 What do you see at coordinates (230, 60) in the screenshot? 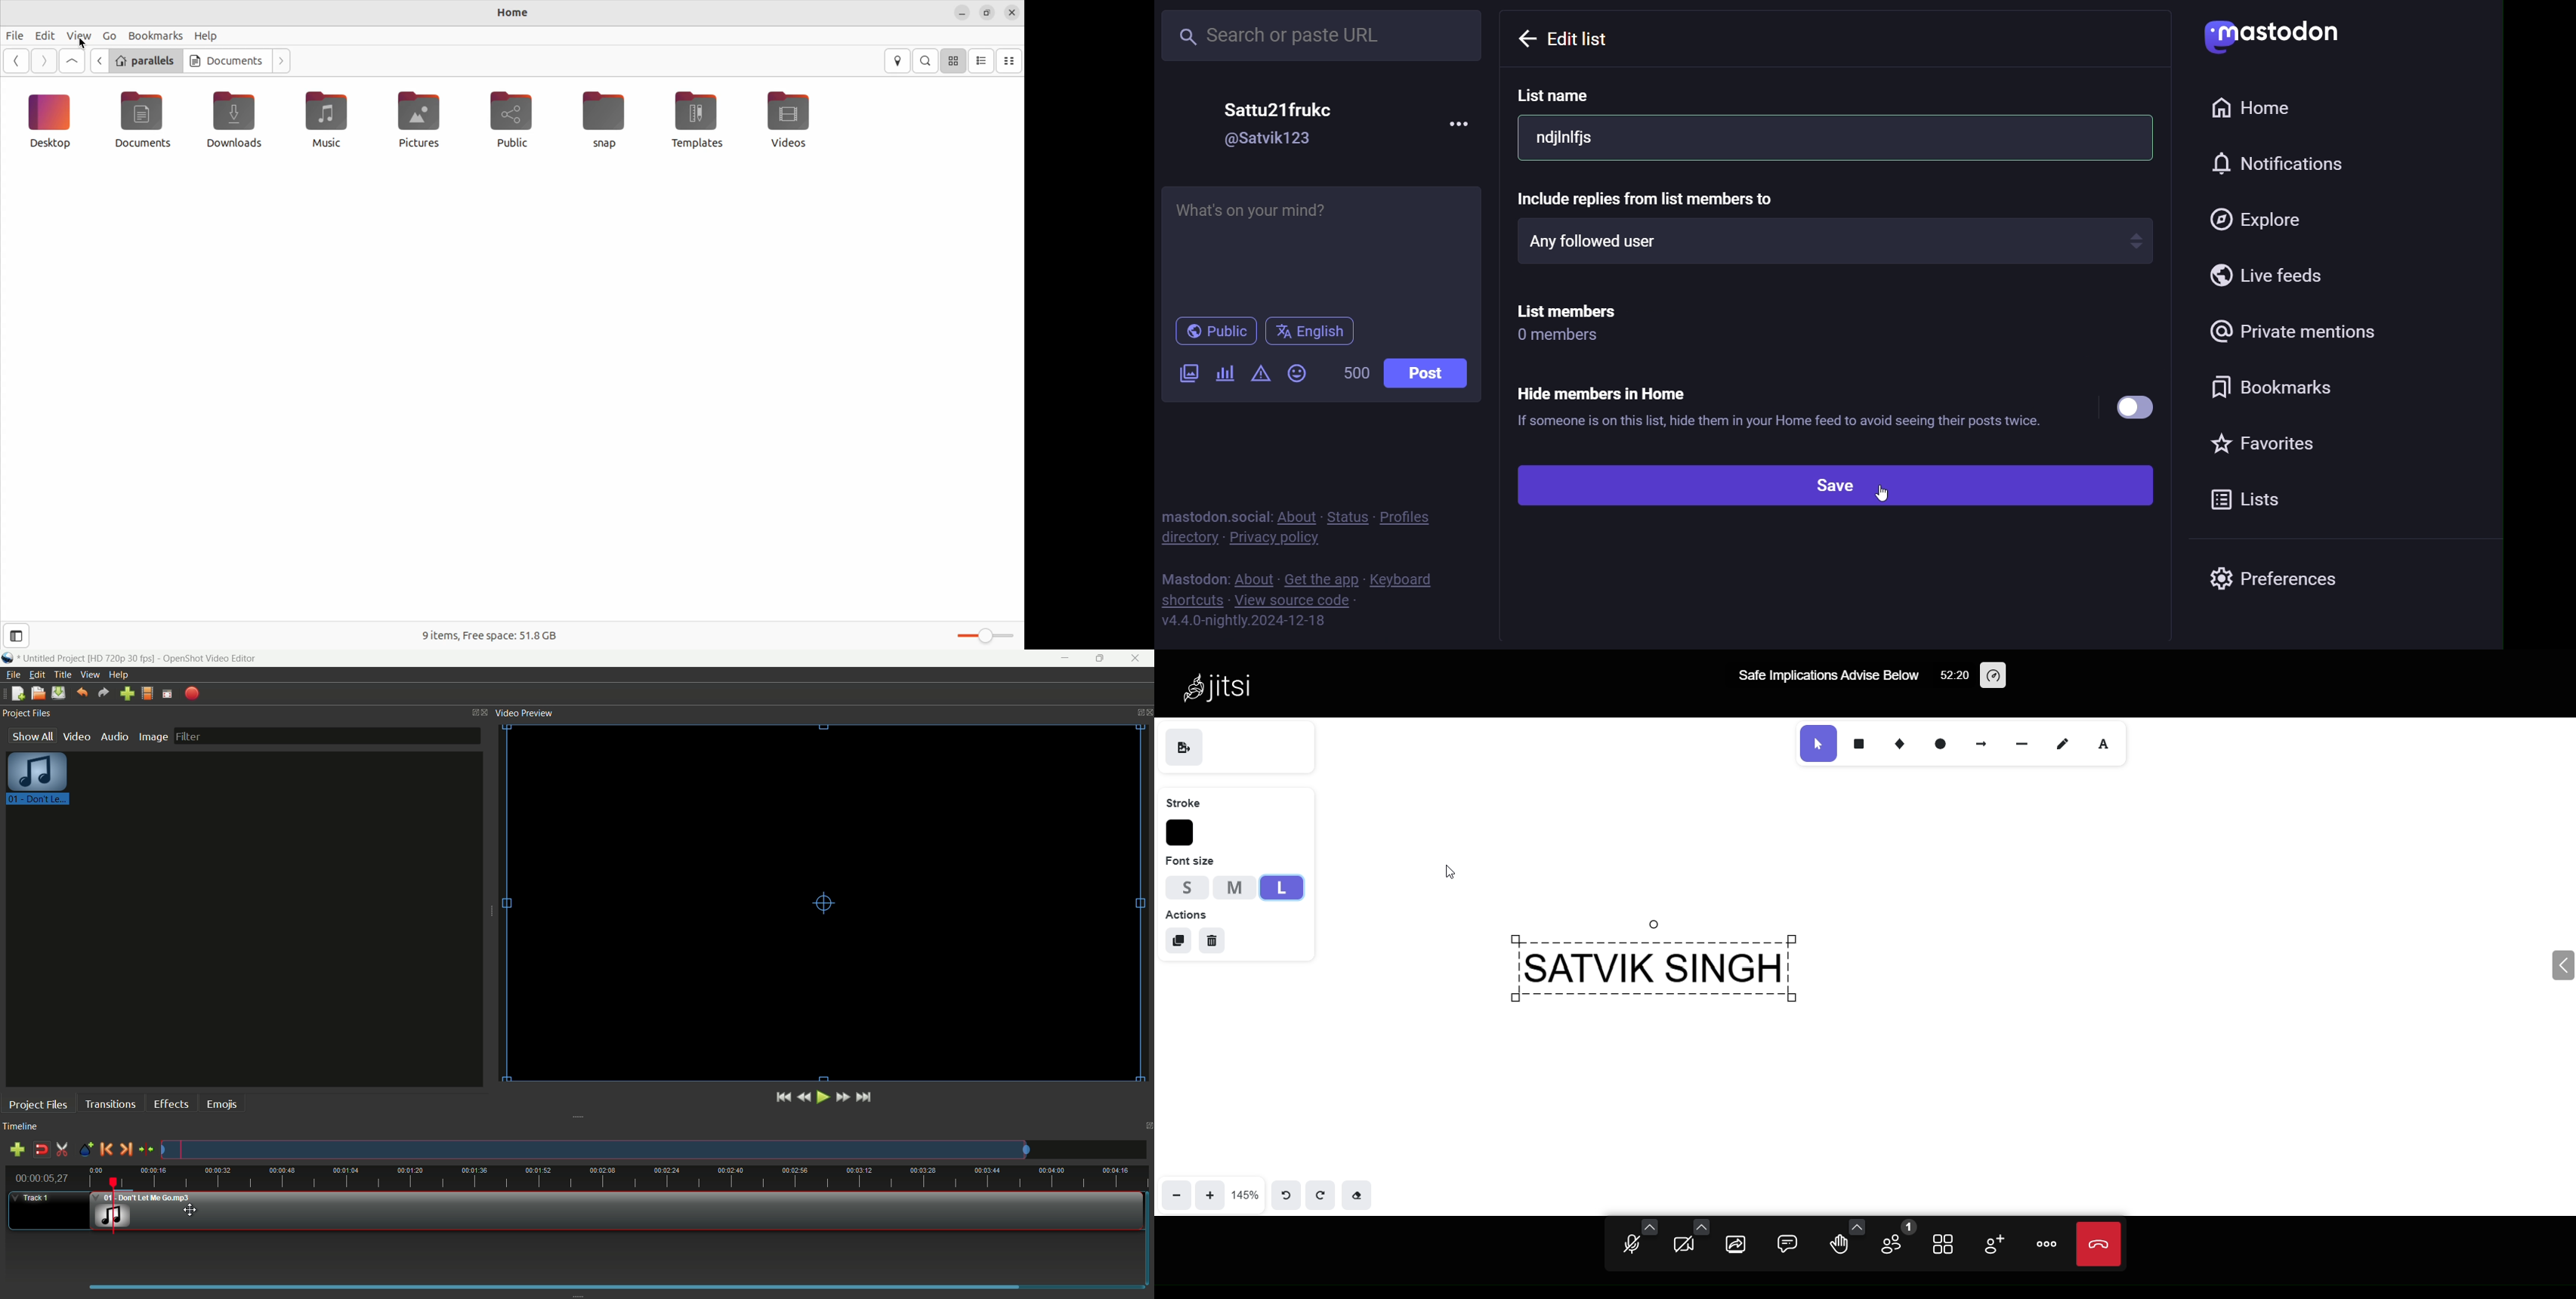
I see `documents` at bounding box center [230, 60].